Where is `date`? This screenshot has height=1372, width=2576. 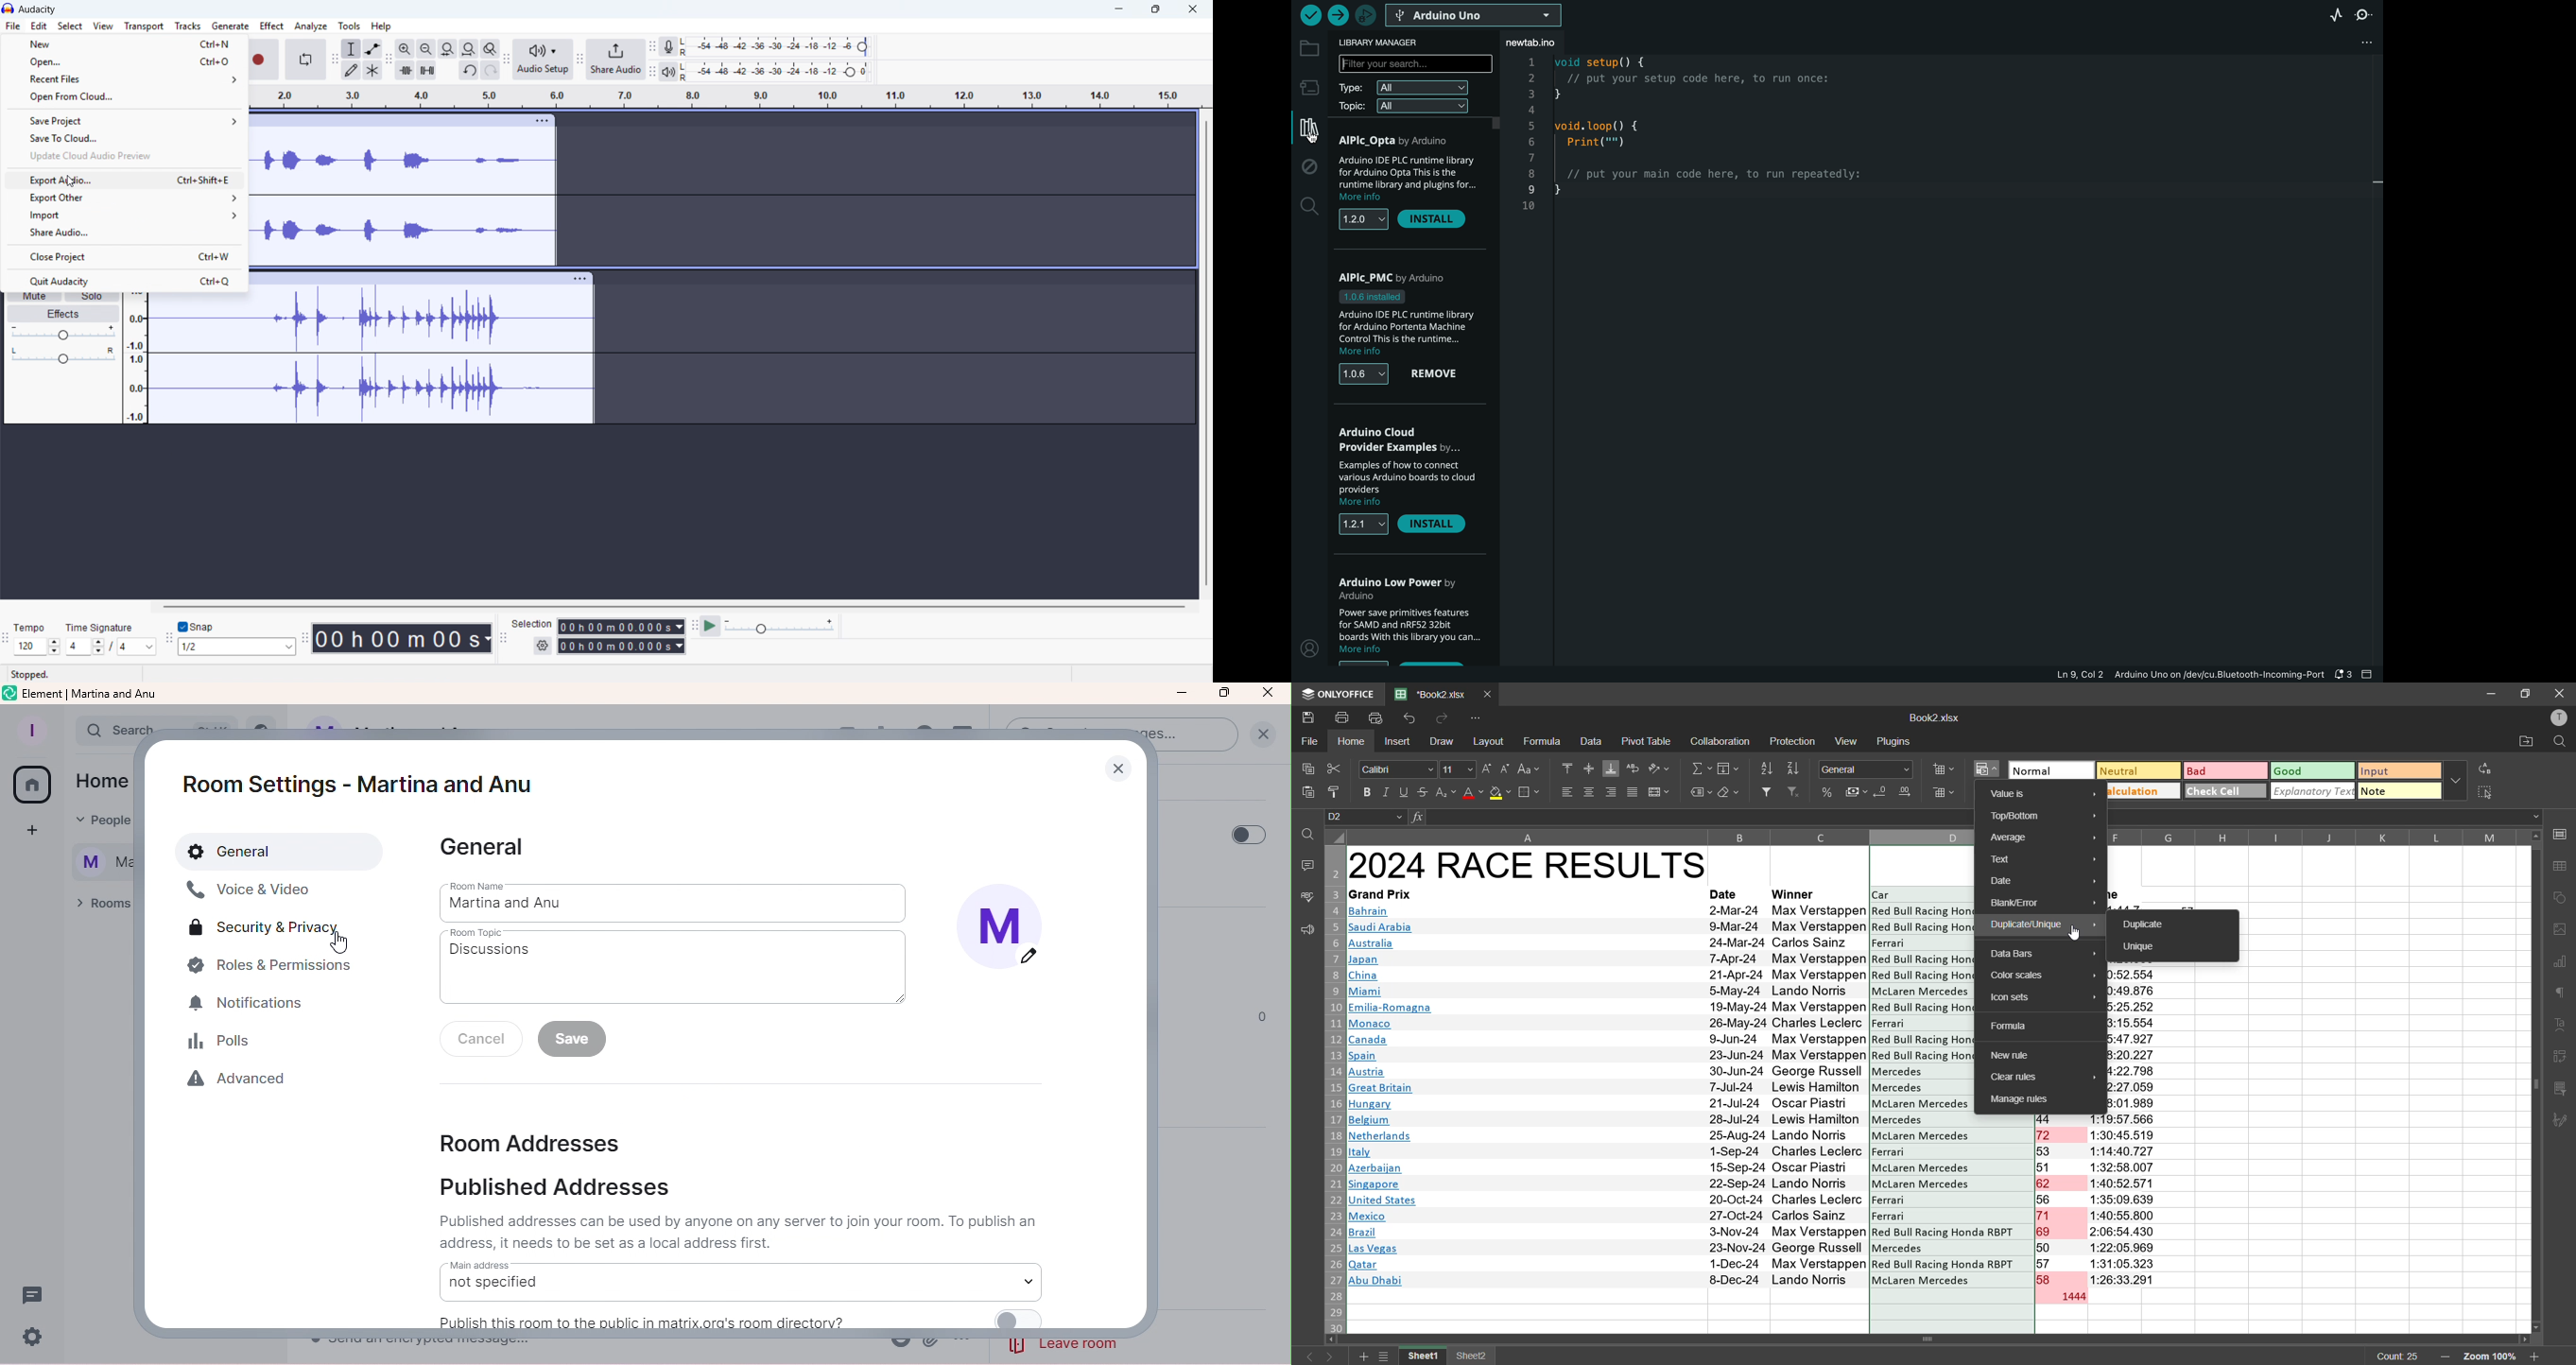 date is located at coordinates (1736, 1095).